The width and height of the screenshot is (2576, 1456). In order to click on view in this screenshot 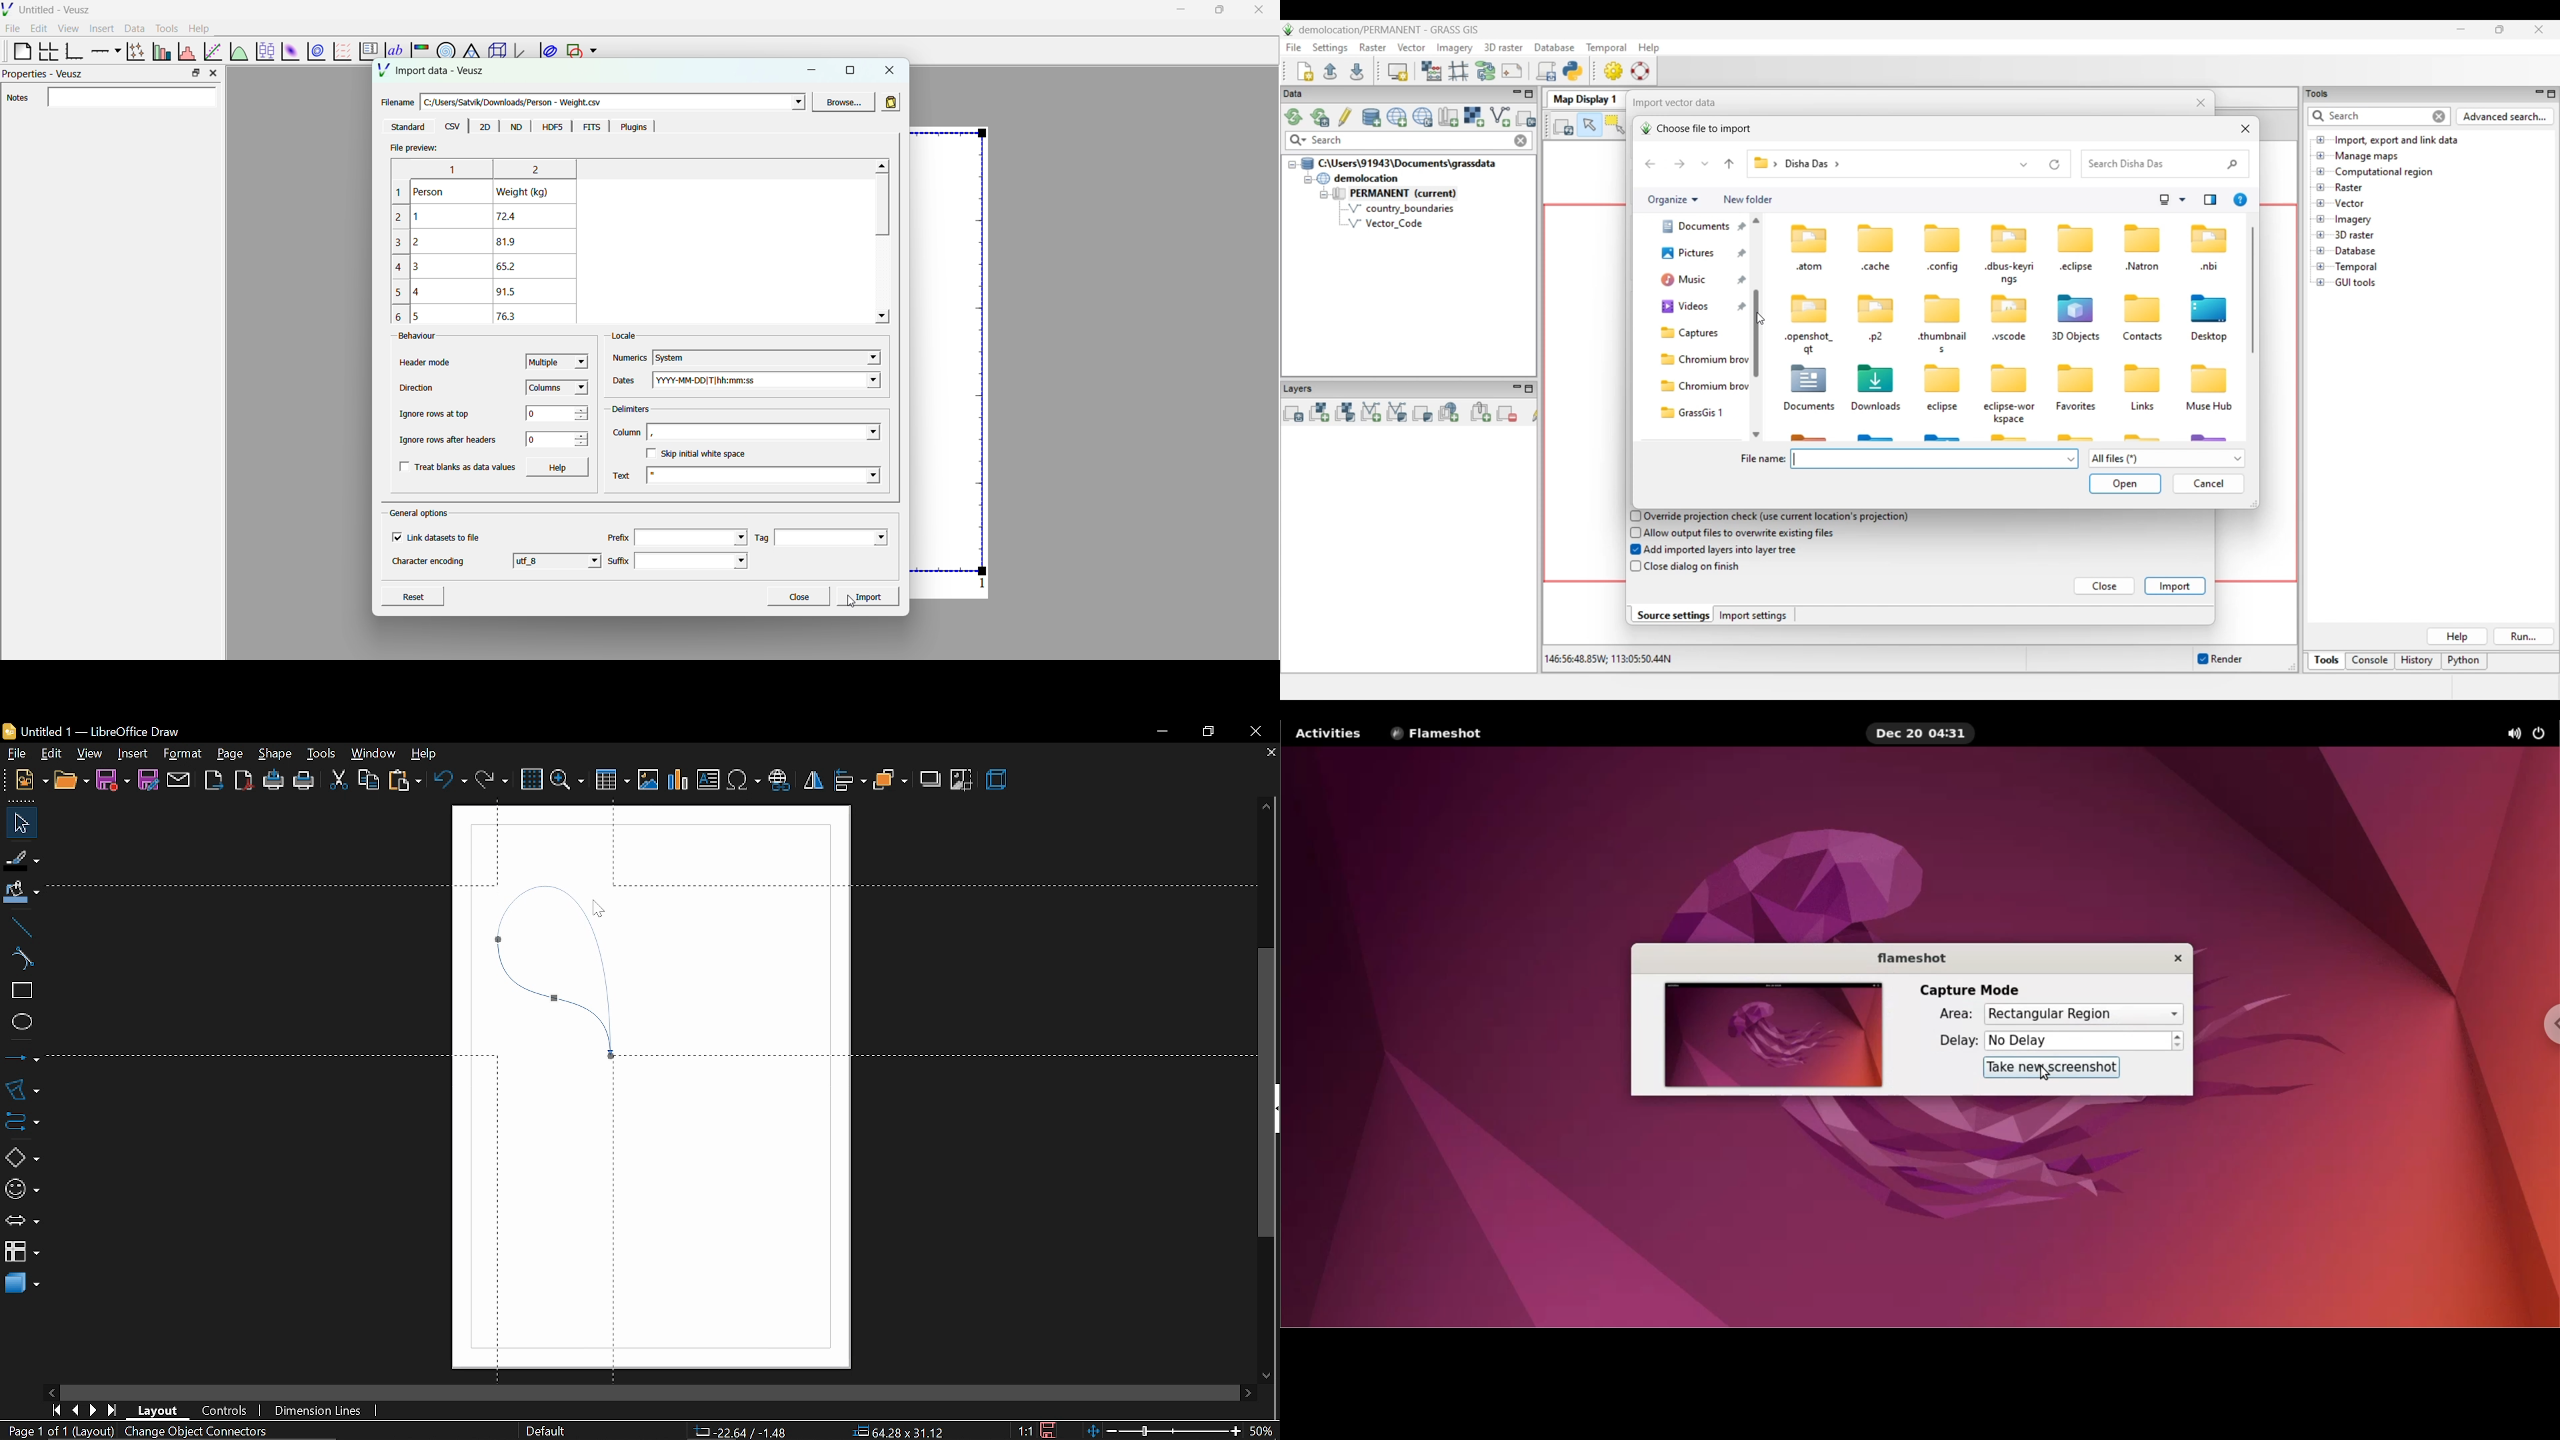, I will do `click(68, 30)`.